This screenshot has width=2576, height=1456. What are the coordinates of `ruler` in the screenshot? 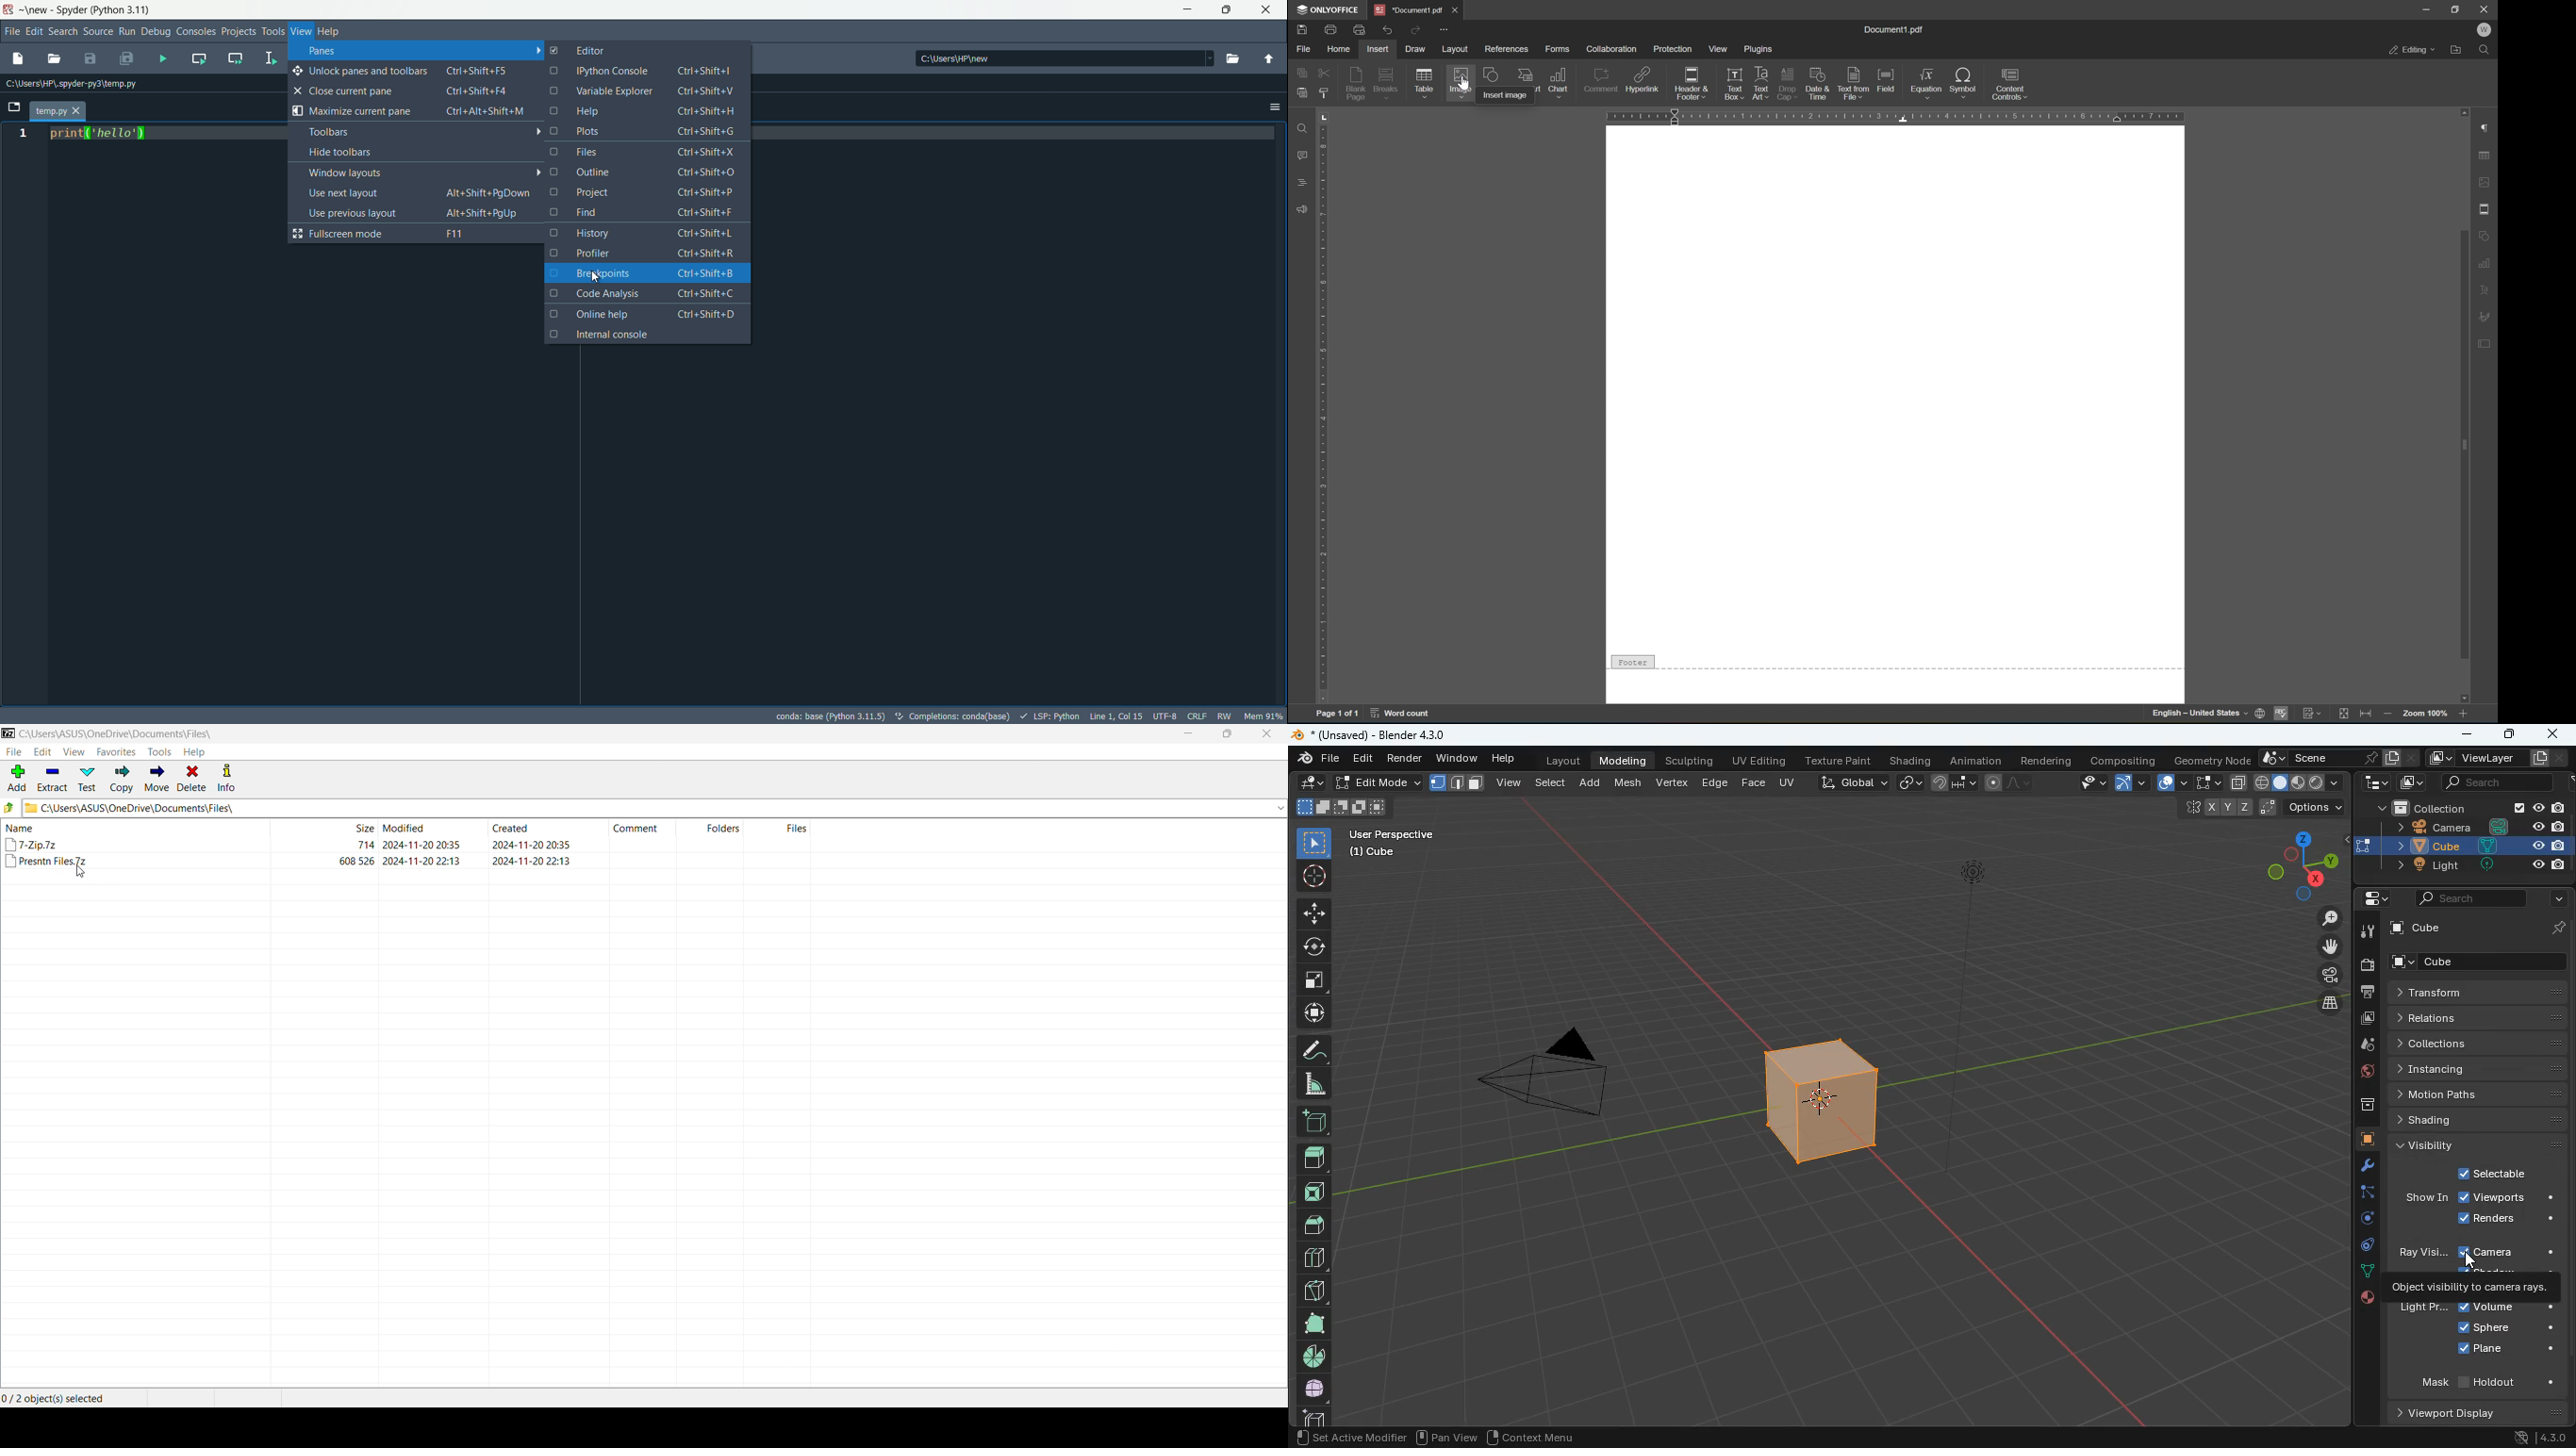 It's located at (1899, 118).